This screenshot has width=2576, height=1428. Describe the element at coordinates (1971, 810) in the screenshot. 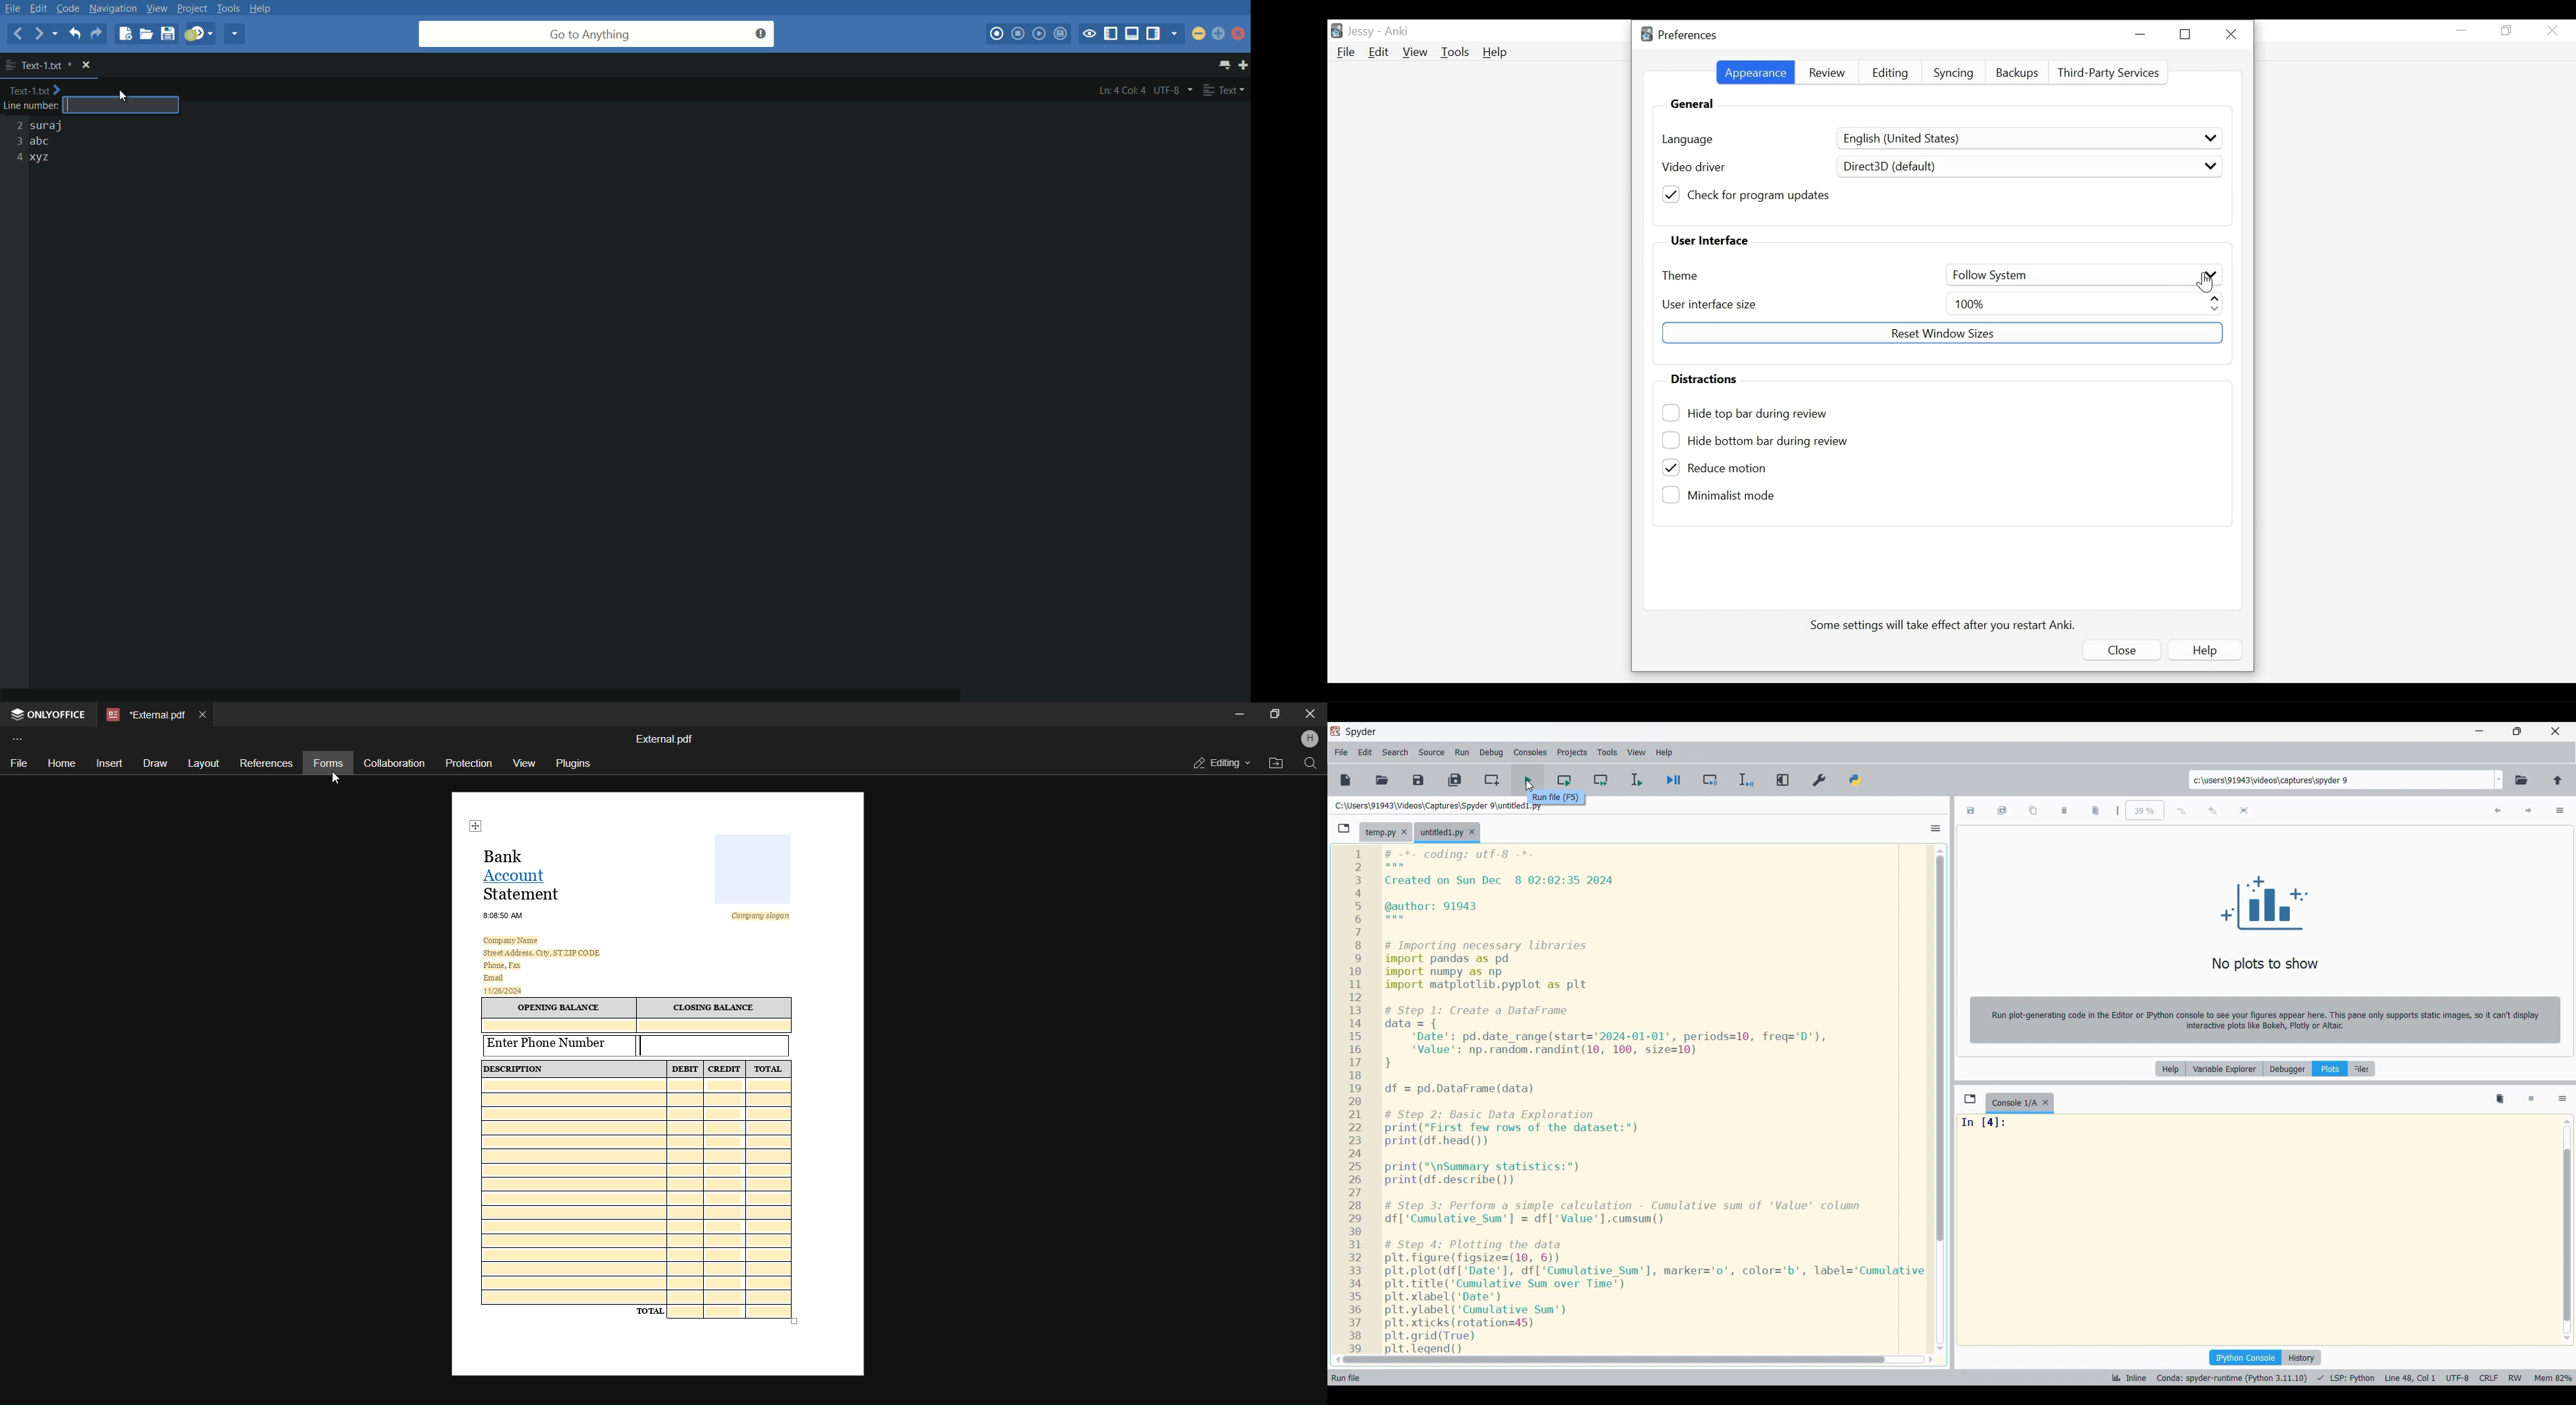

I see `Save plot as` at that location.